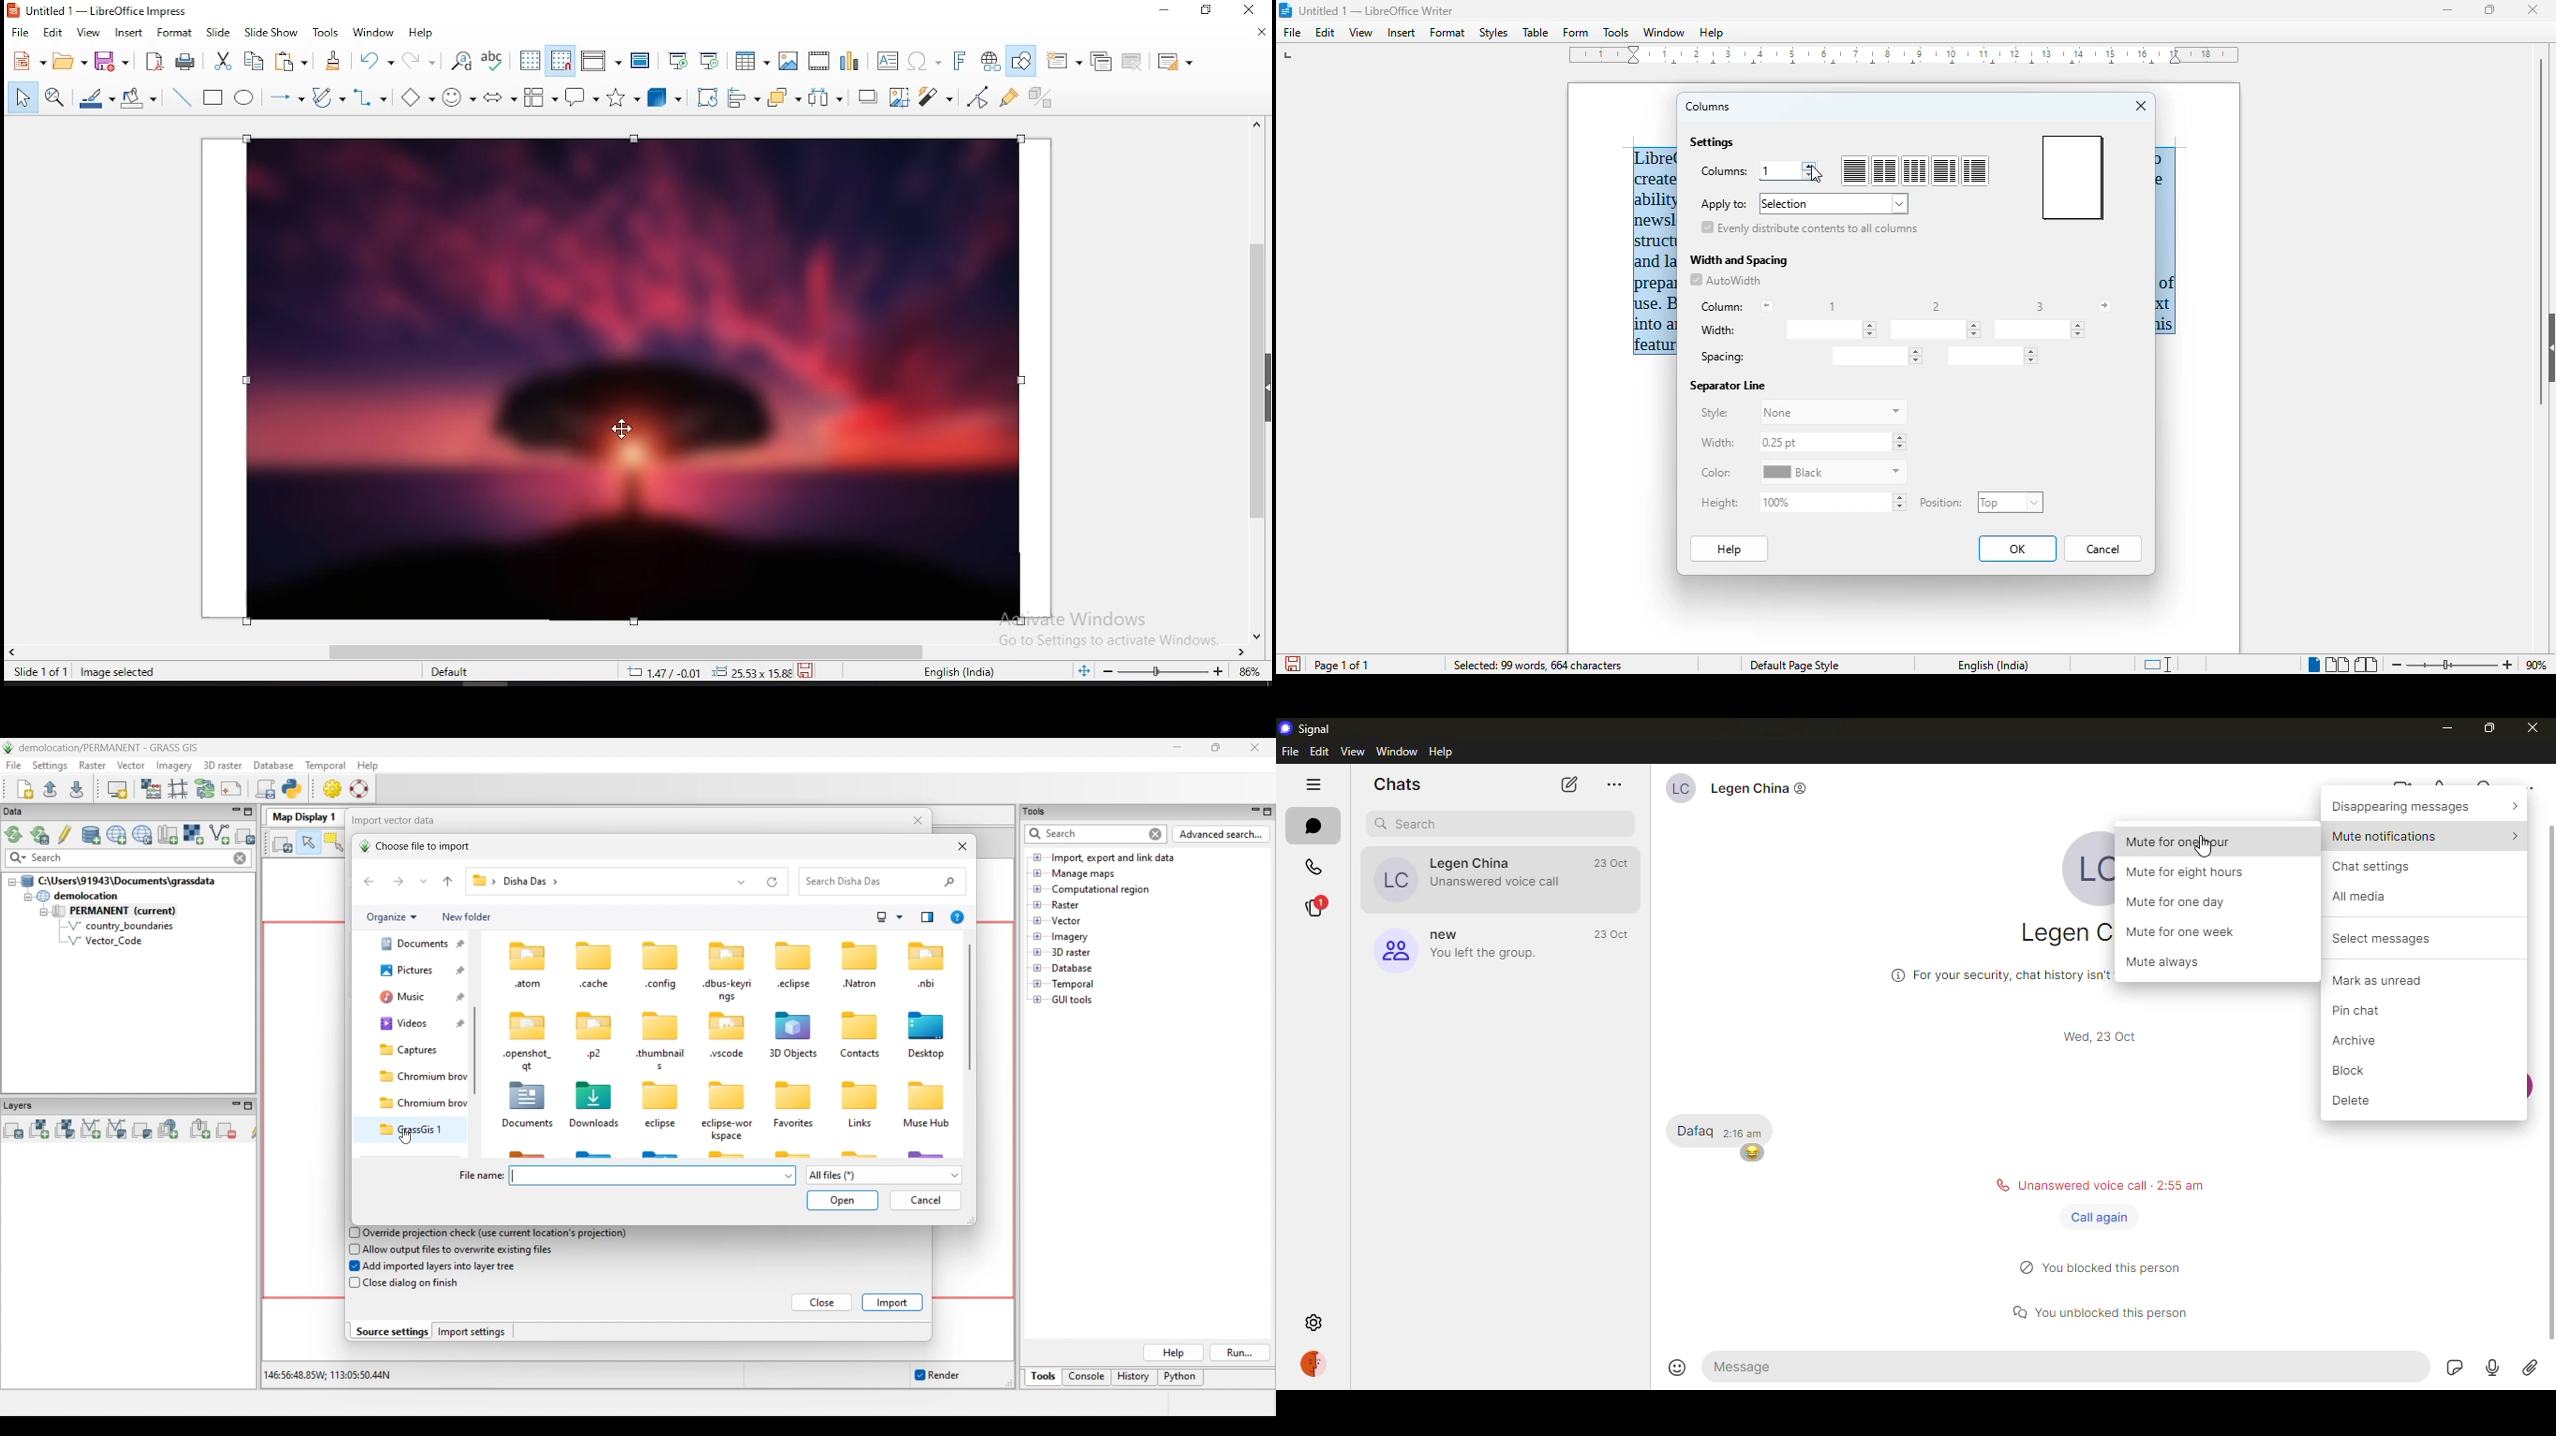 The width and height of the screenshot is (2576, 1456). What do you see at coordinates (1291, 662) in the screenshot?
I see `save document` at bounding box center [1291, 662].